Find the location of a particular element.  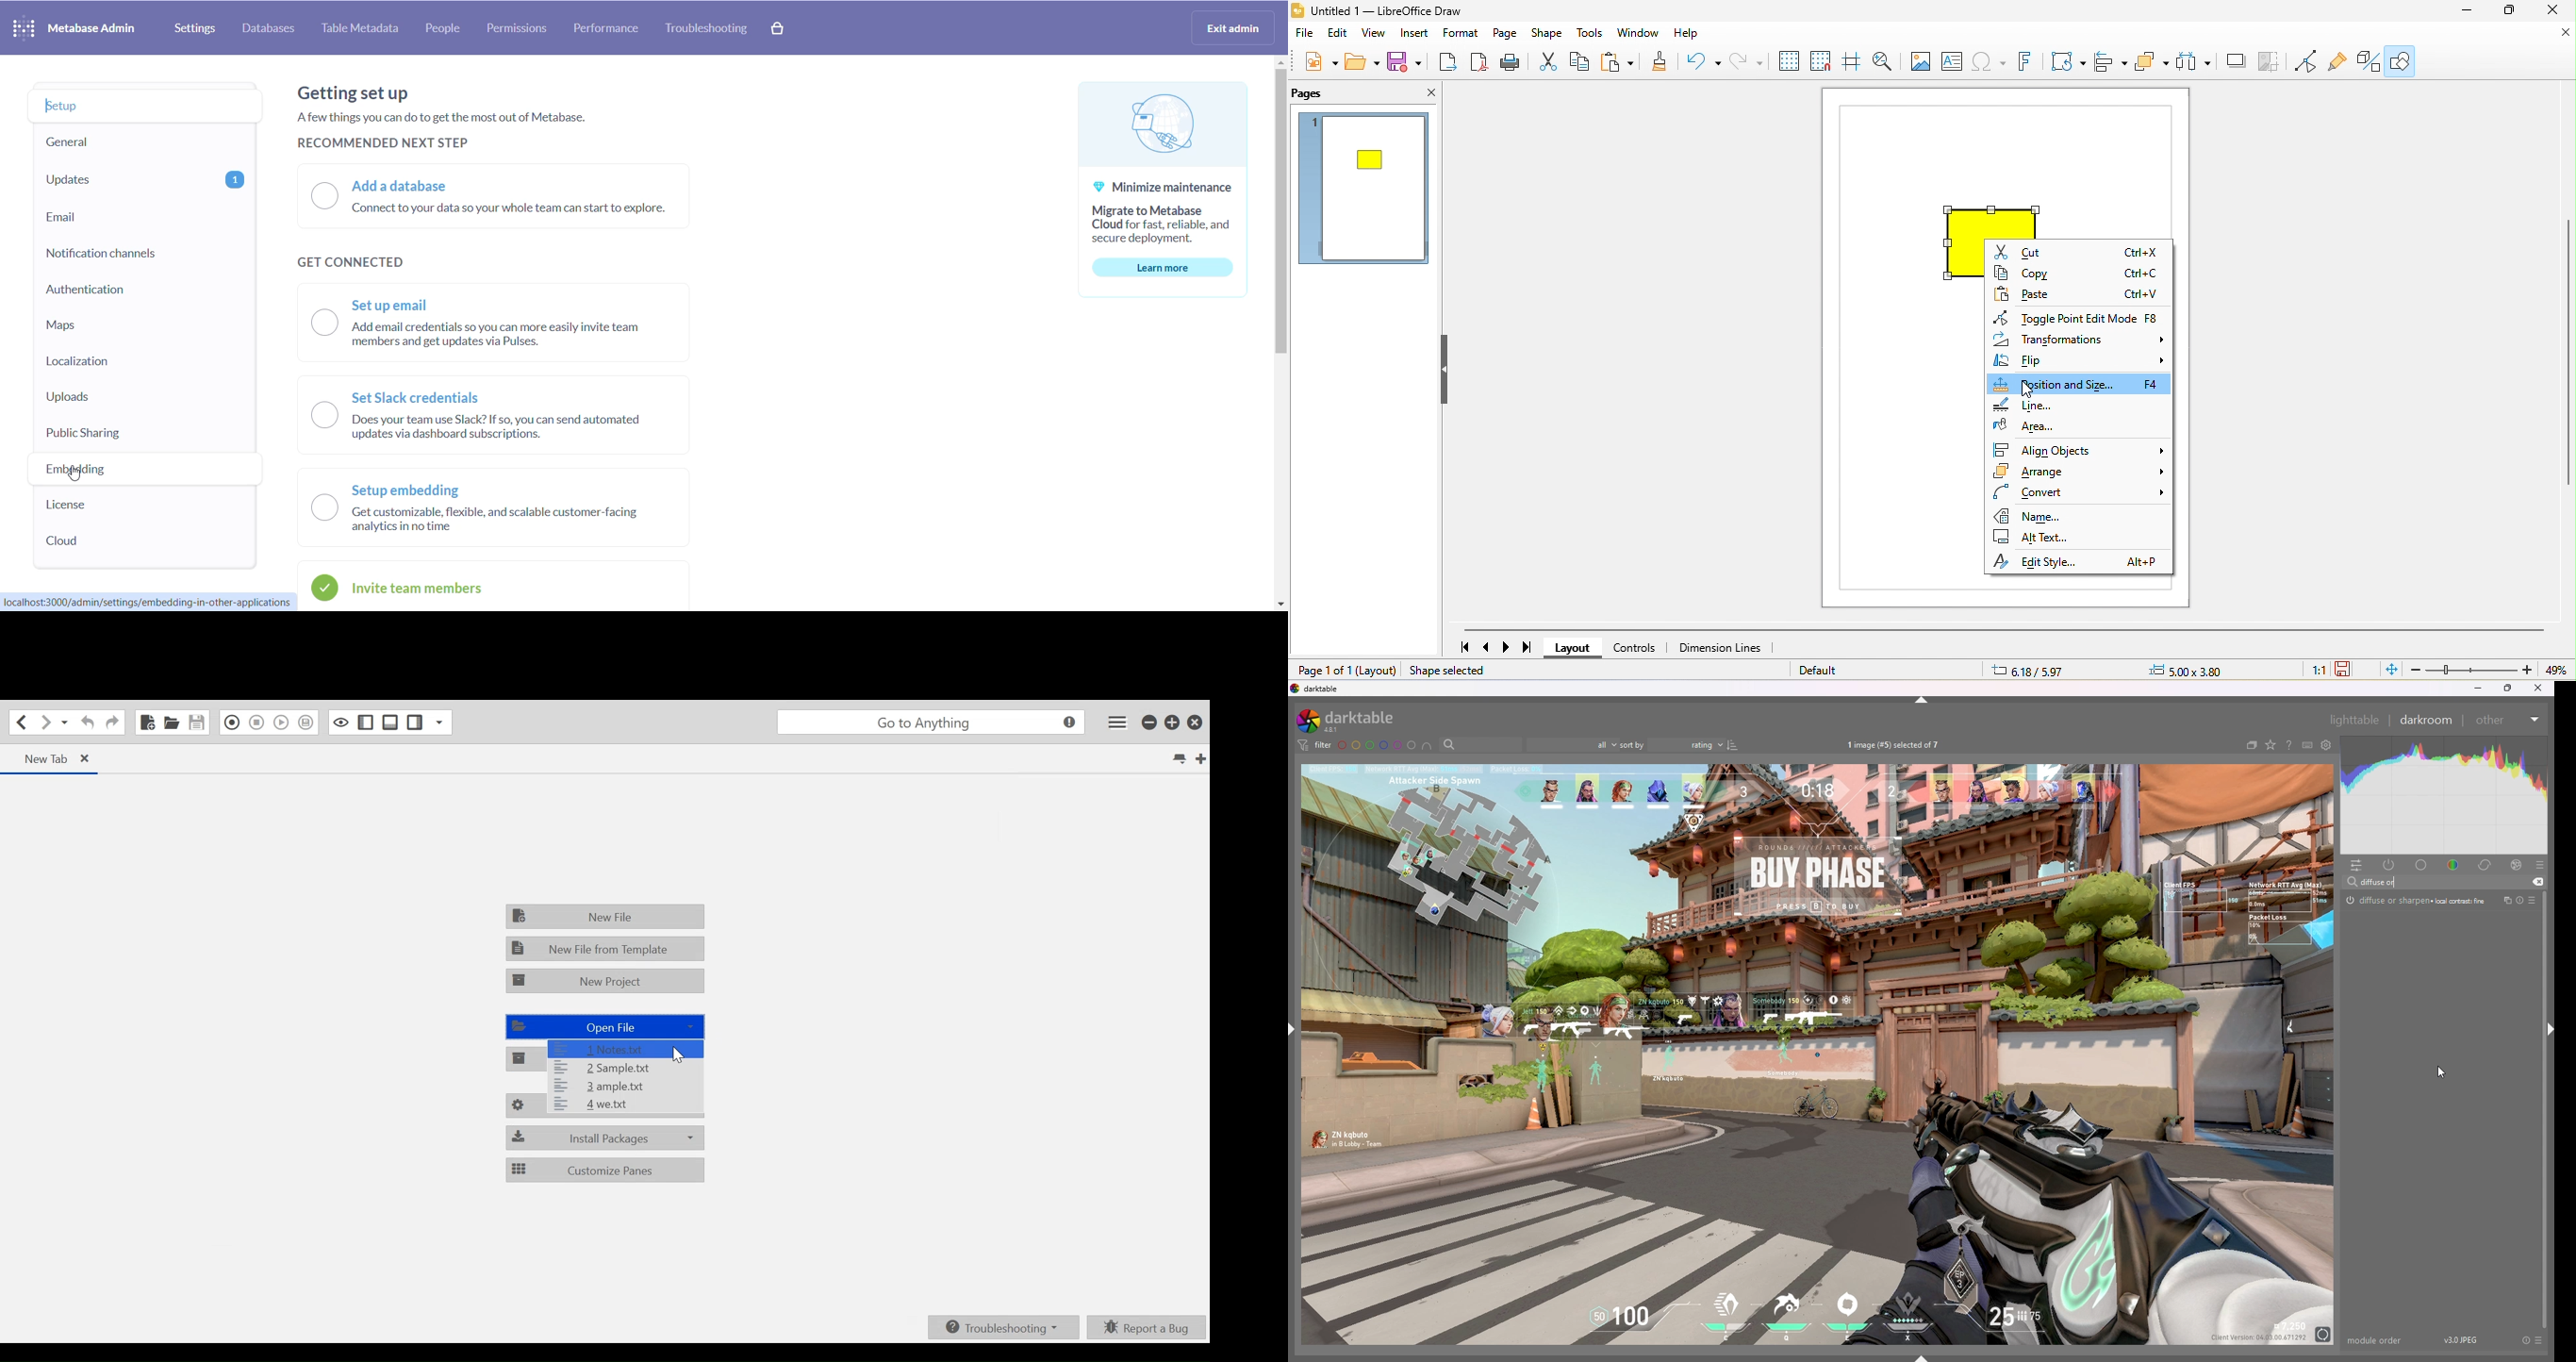

photo is located at coordinates (1819, 1054).